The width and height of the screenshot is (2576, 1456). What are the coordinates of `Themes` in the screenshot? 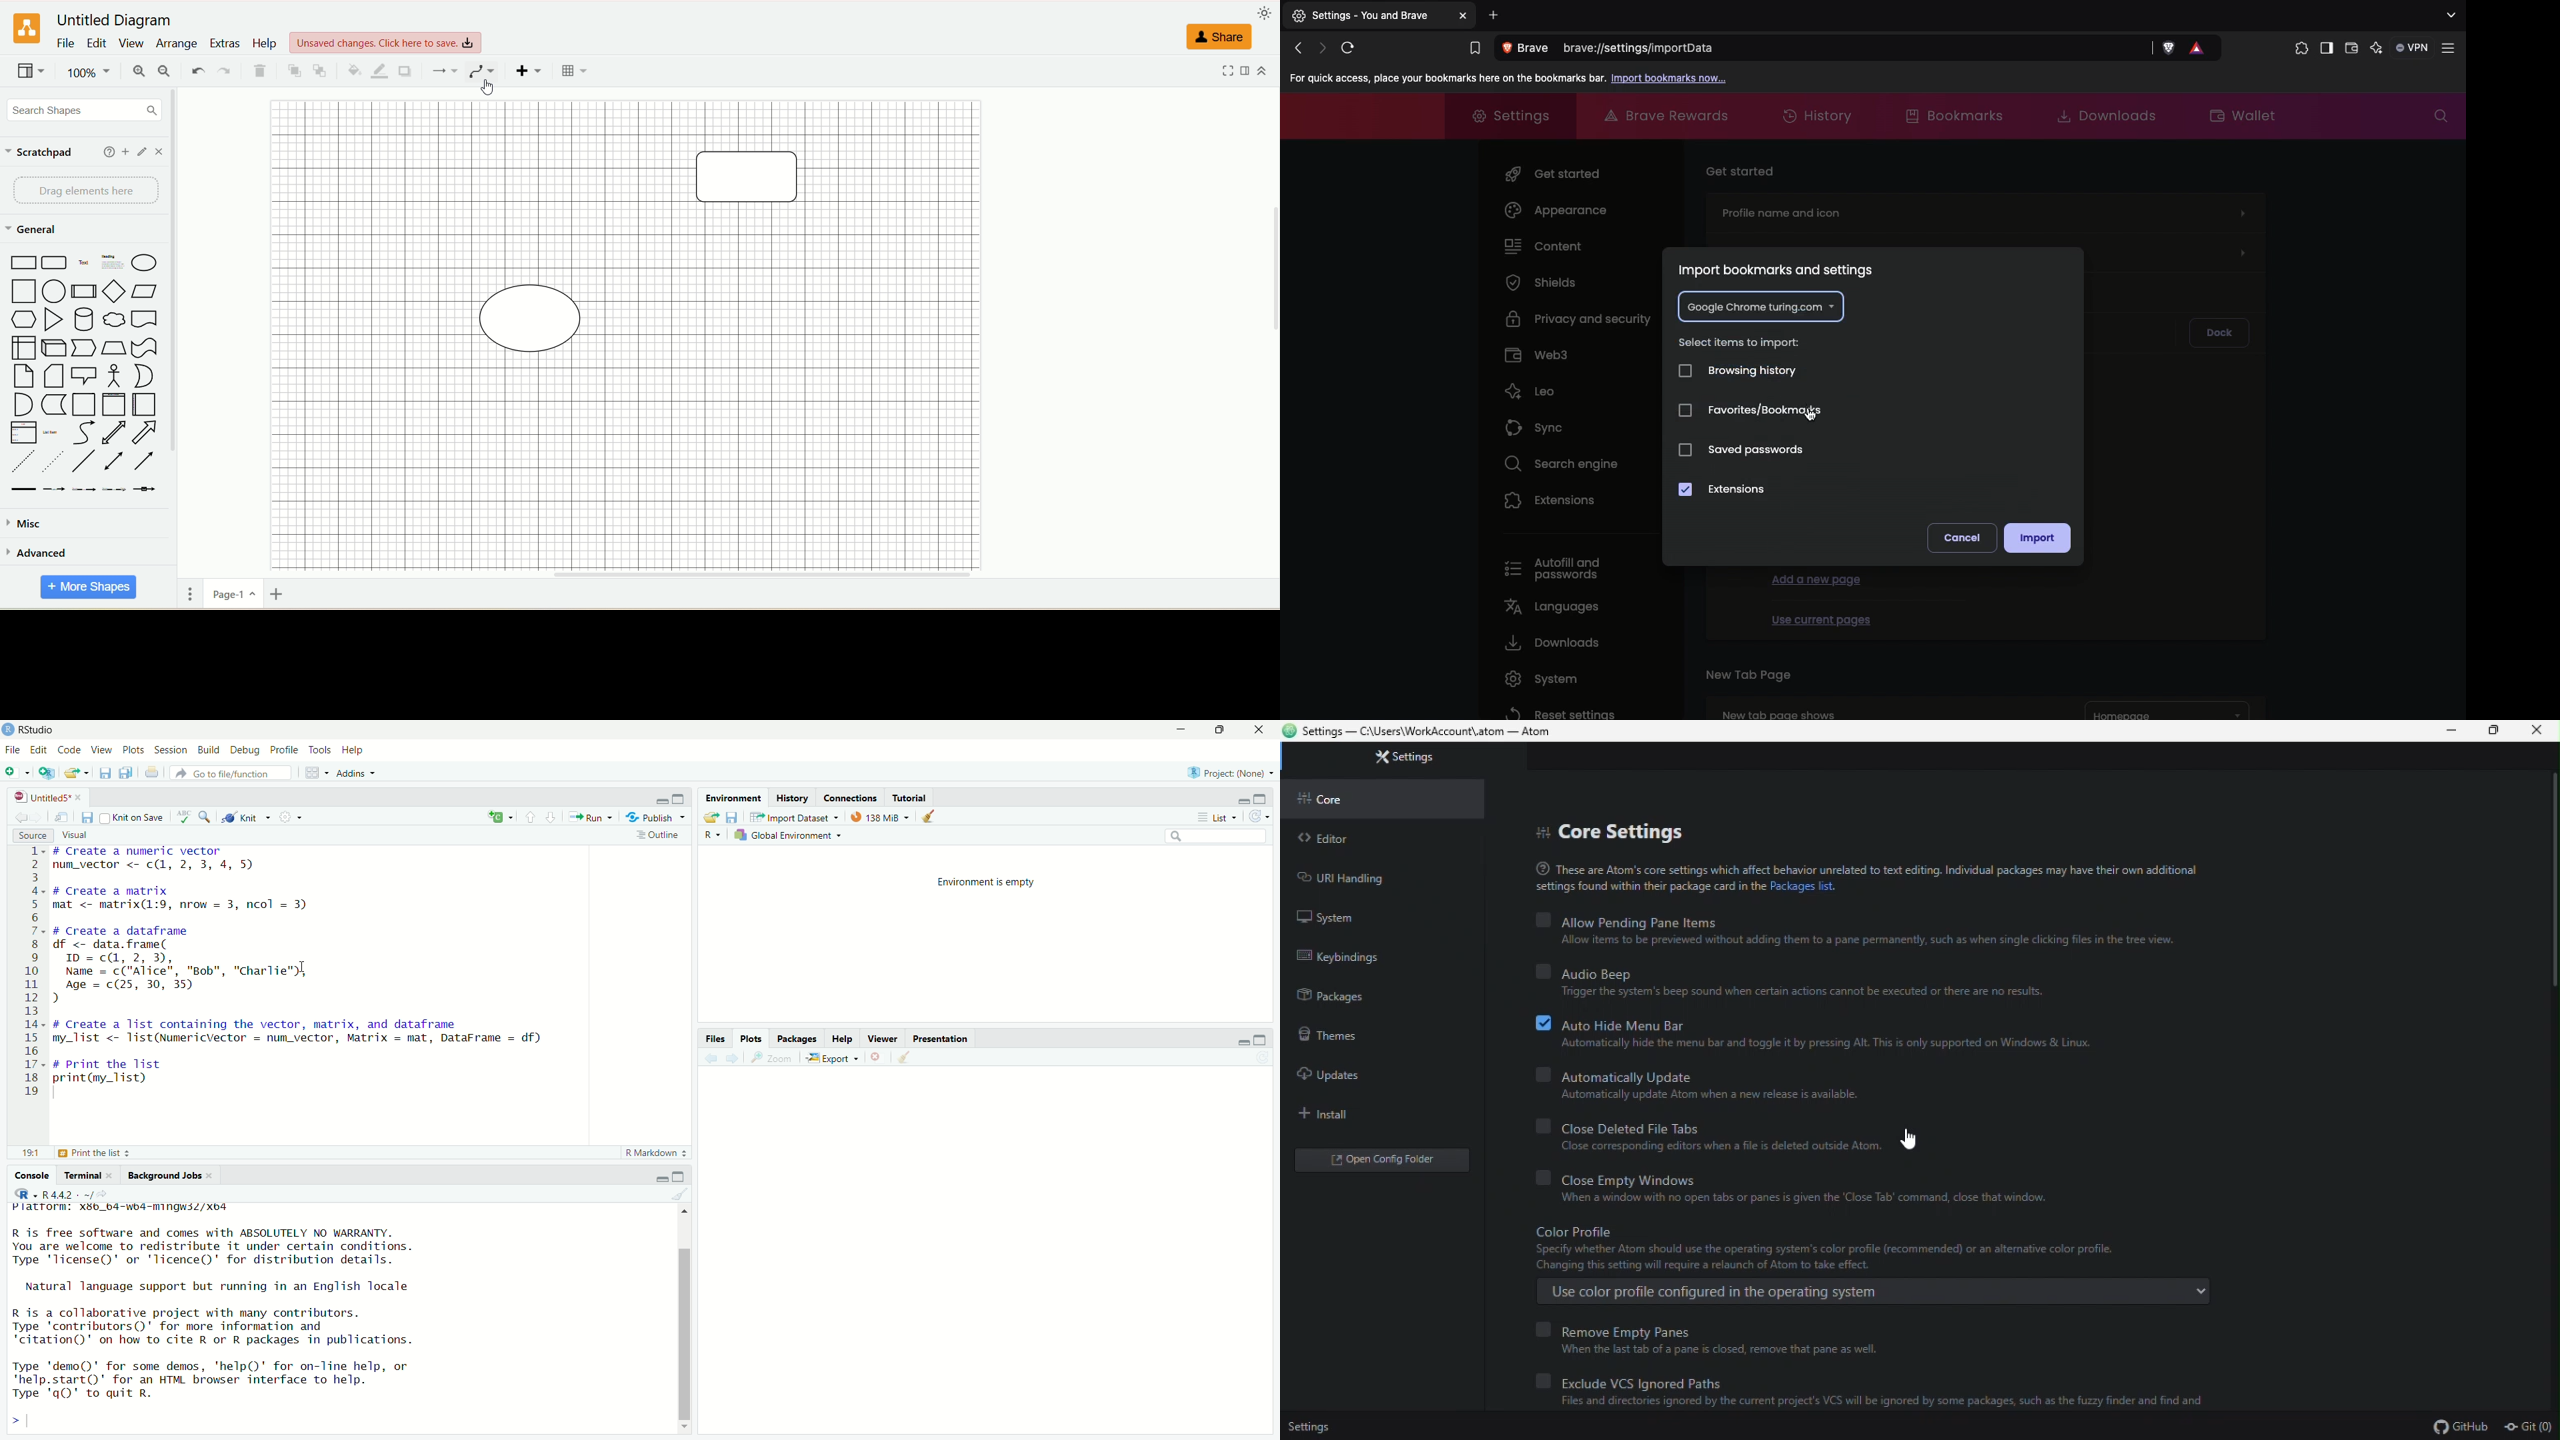 It's located at (1370, 1032).